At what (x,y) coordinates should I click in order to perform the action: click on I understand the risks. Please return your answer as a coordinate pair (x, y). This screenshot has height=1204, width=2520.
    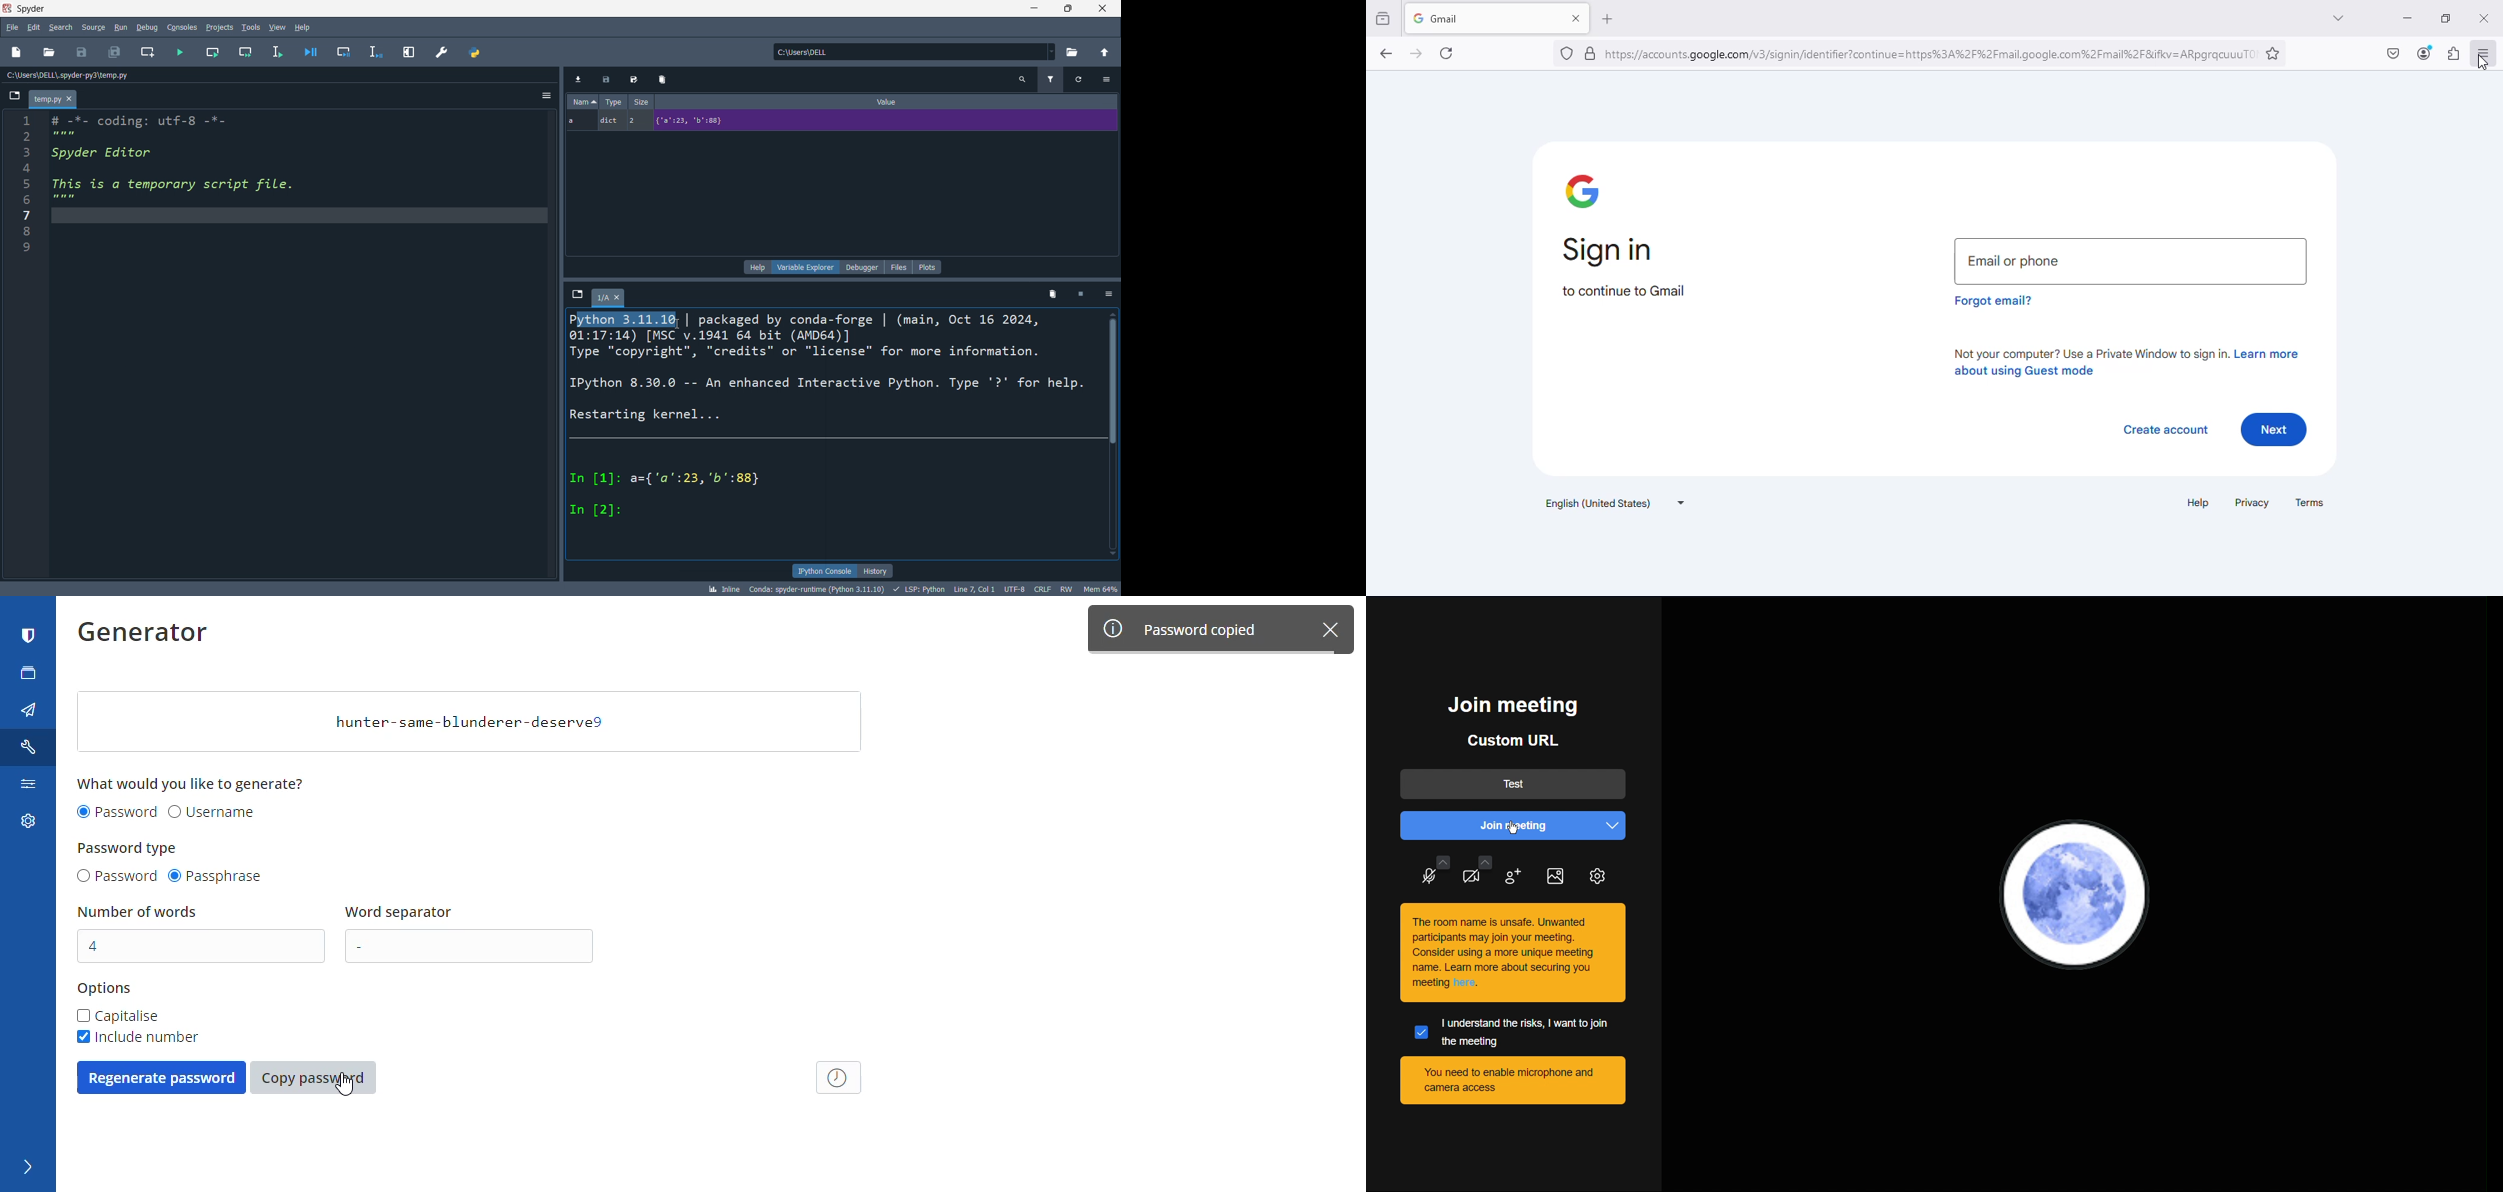
    Looking at the image, I should click on (1527, 1032).